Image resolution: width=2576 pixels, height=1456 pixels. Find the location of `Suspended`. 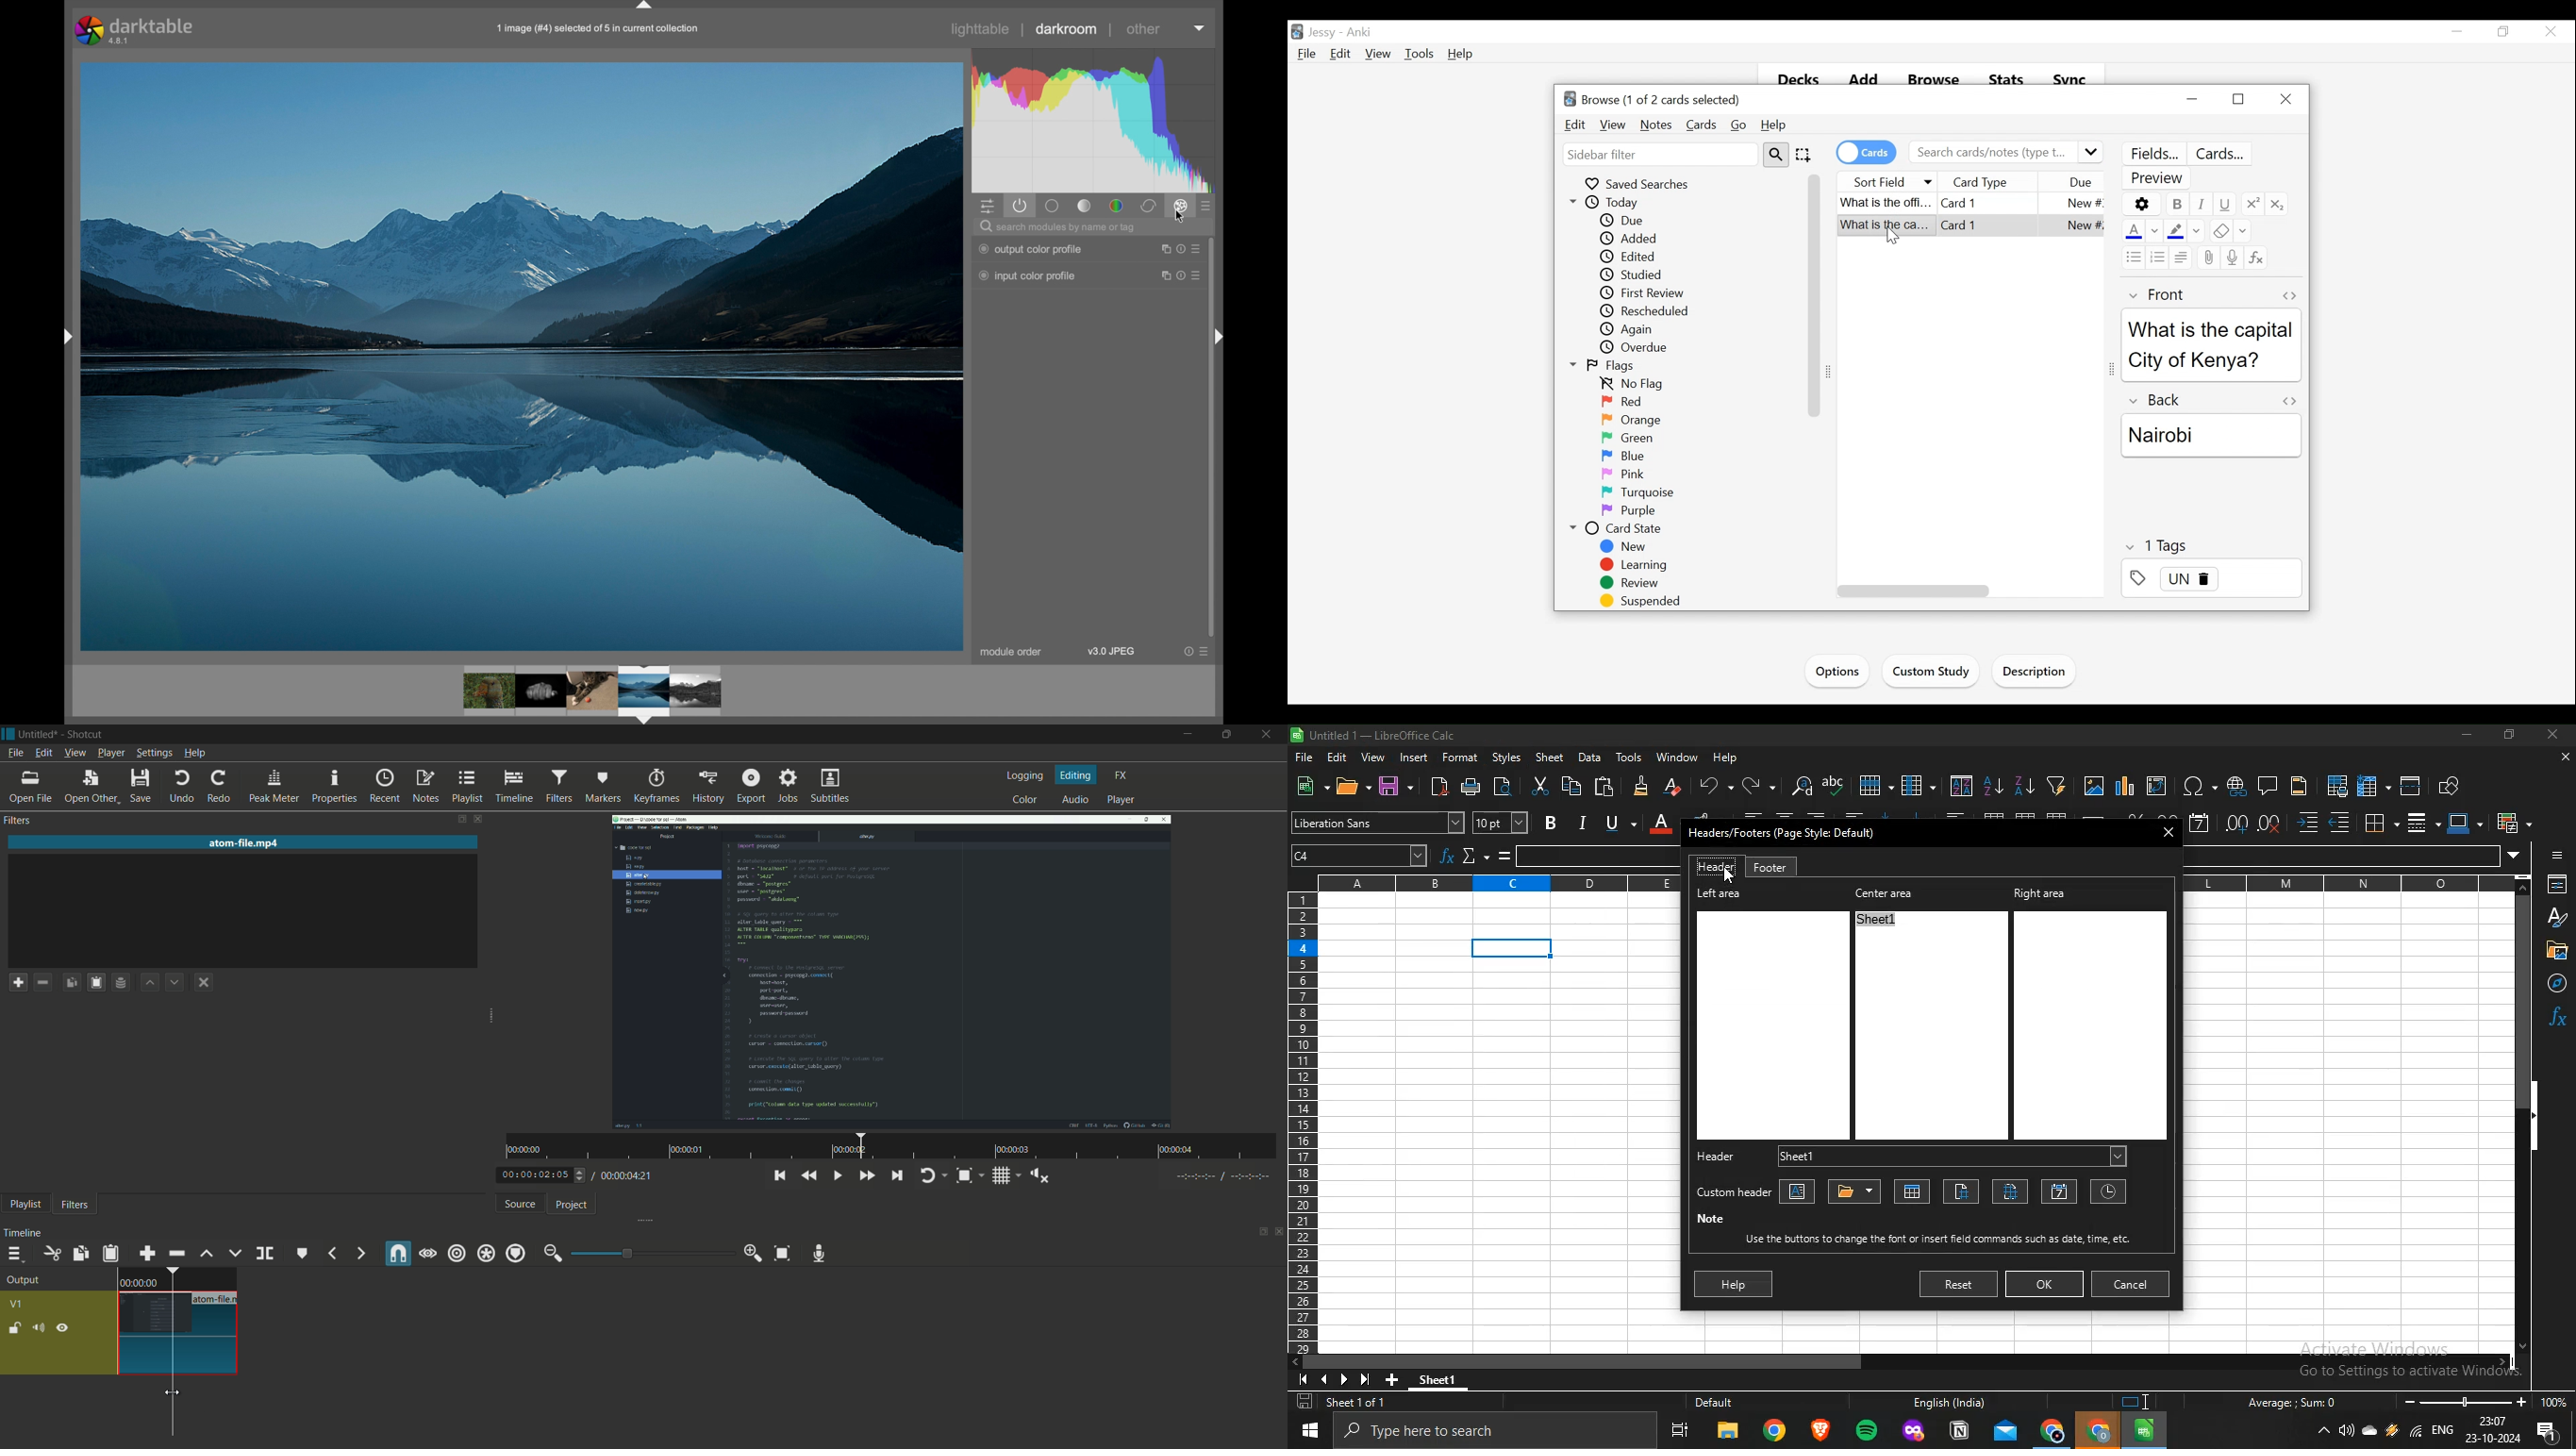

Suspended is located at coordinates (1644, 602).